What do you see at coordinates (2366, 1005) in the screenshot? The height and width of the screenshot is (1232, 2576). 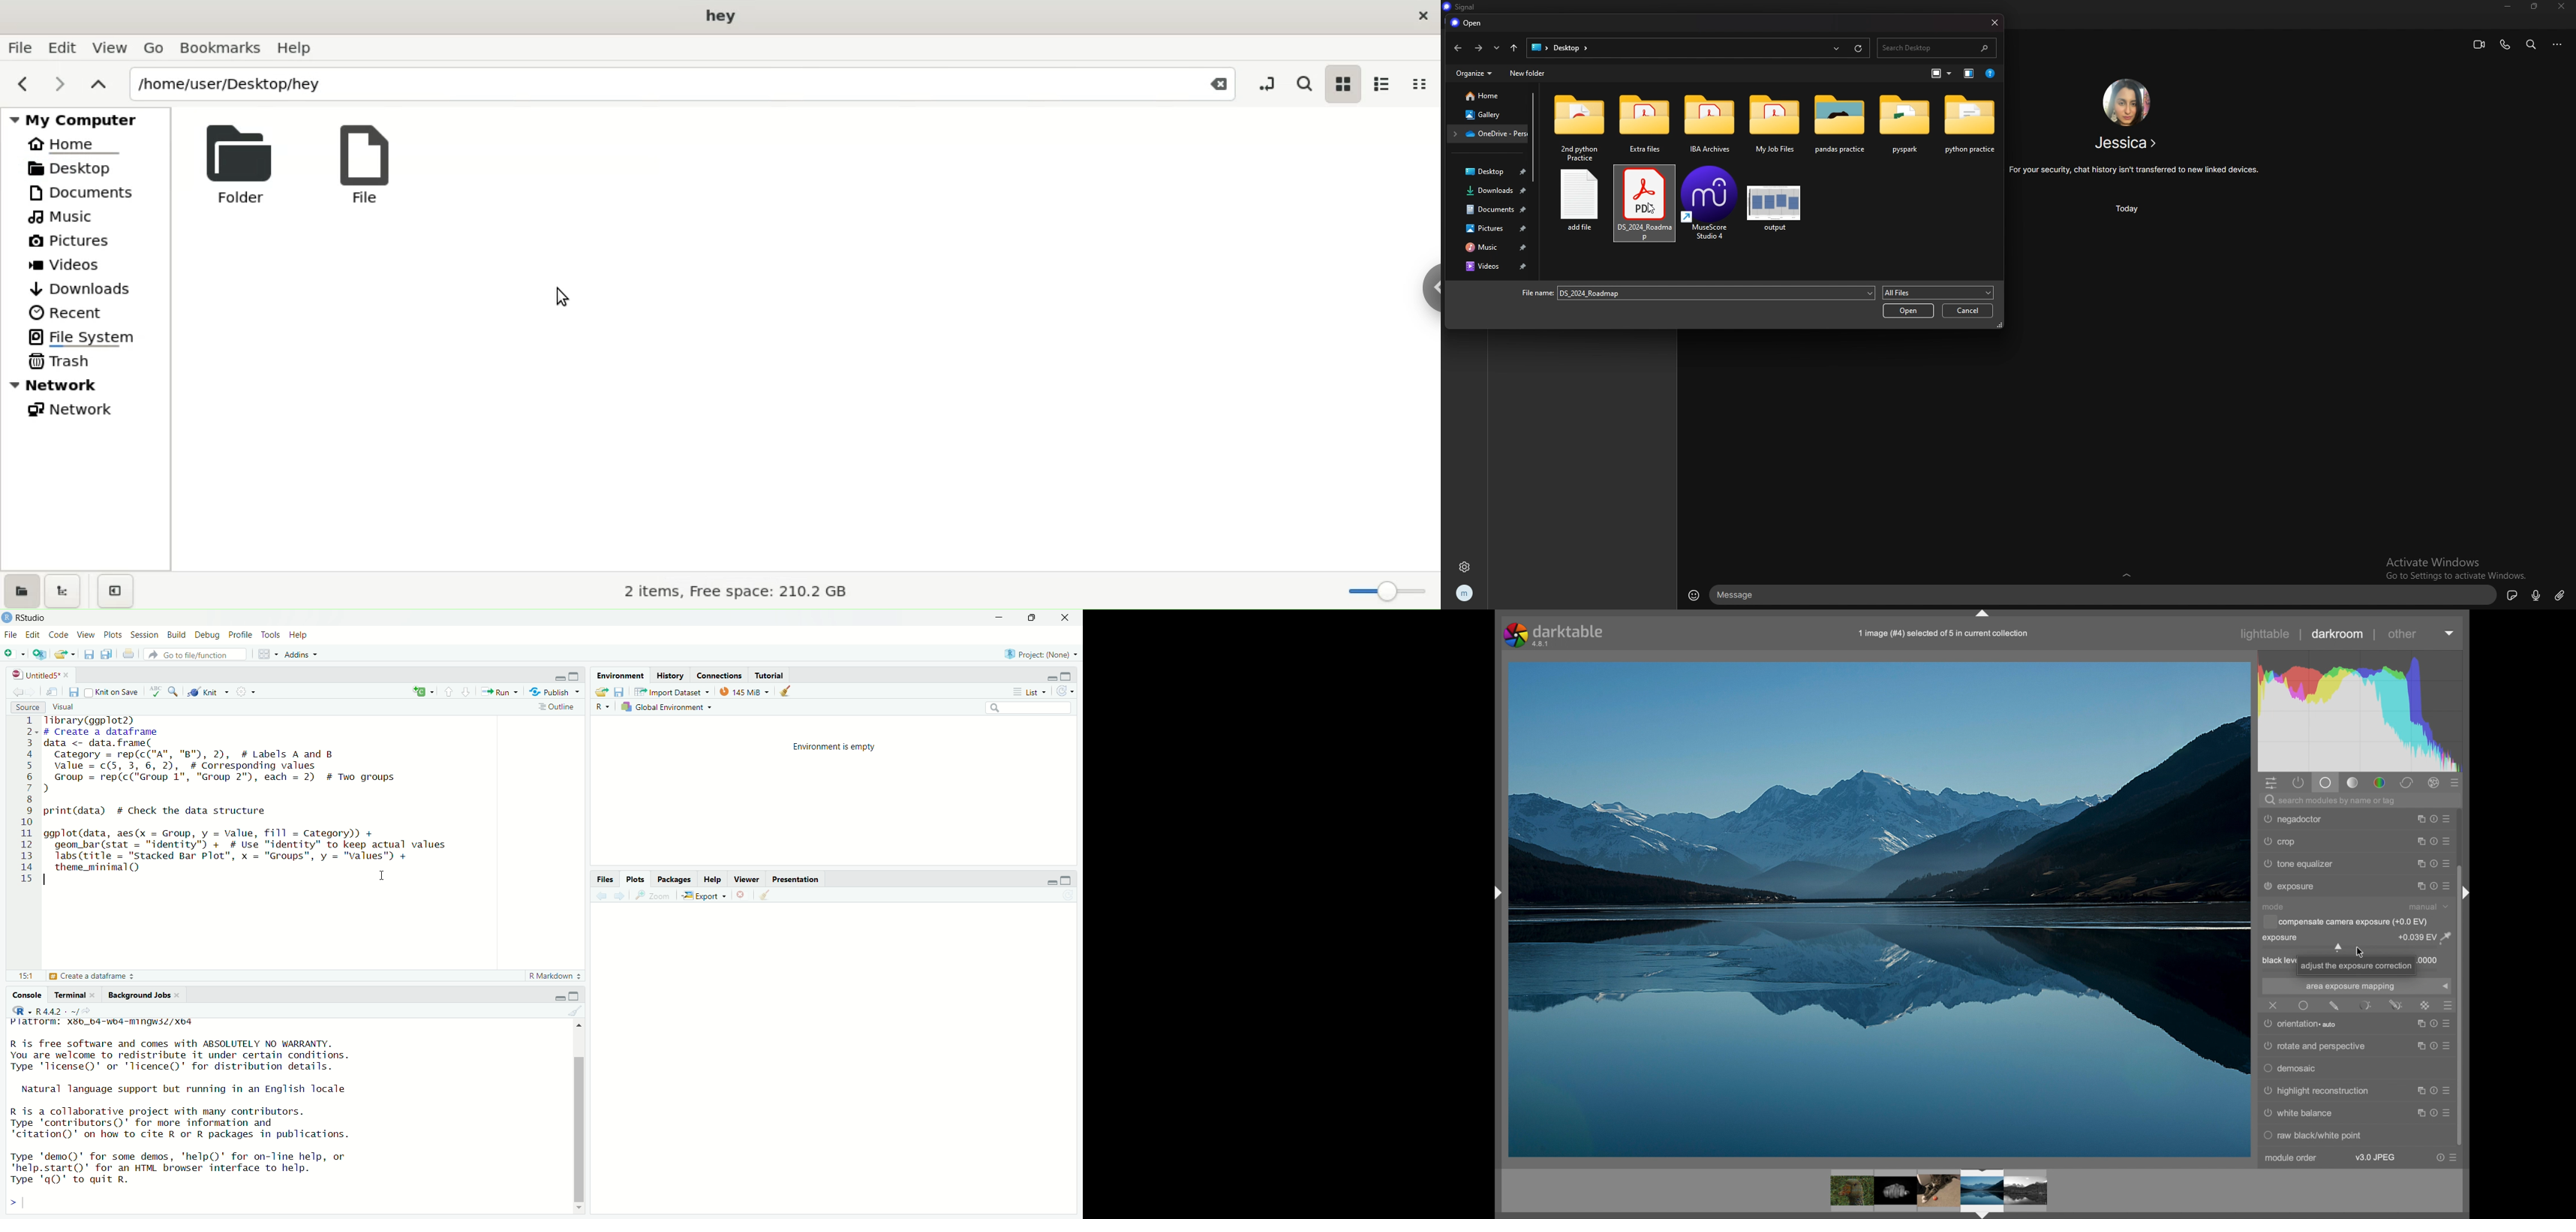 I see `parametric mask` at bounding box center [2366, 1005].